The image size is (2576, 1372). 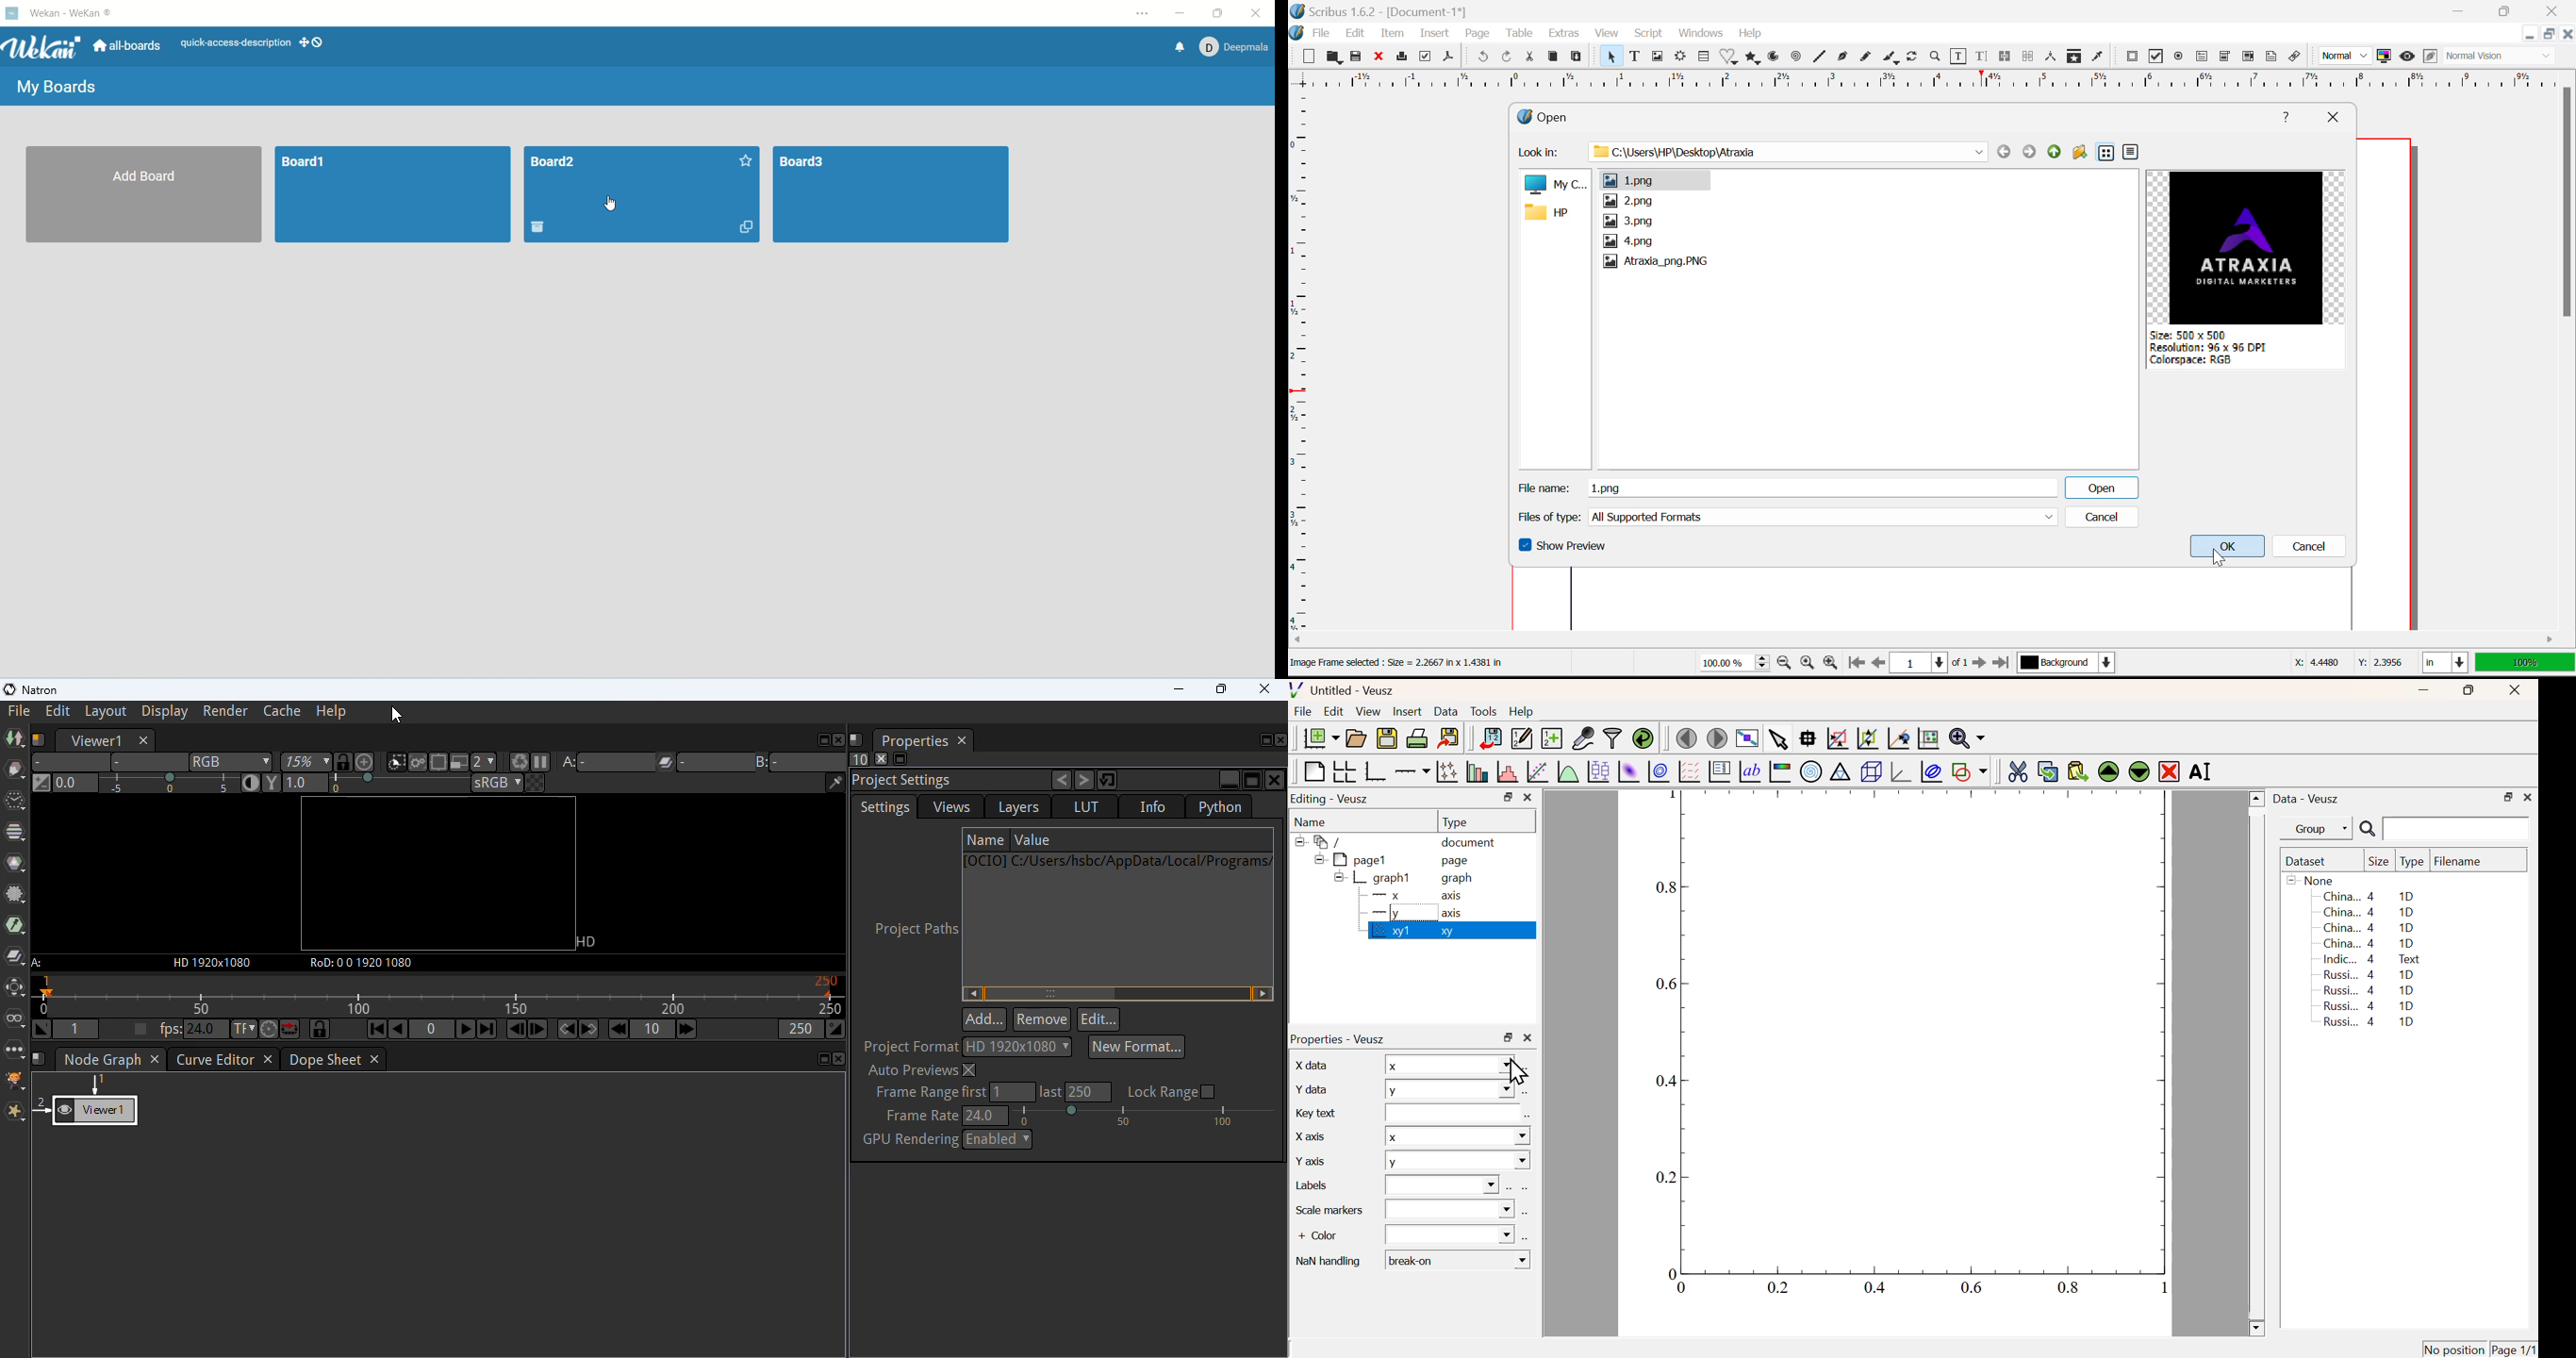 What do you see at coordinates (1891, 59) in the screenshot?
I see `Calligraphic Curve` at bounding box center [1891, 59].